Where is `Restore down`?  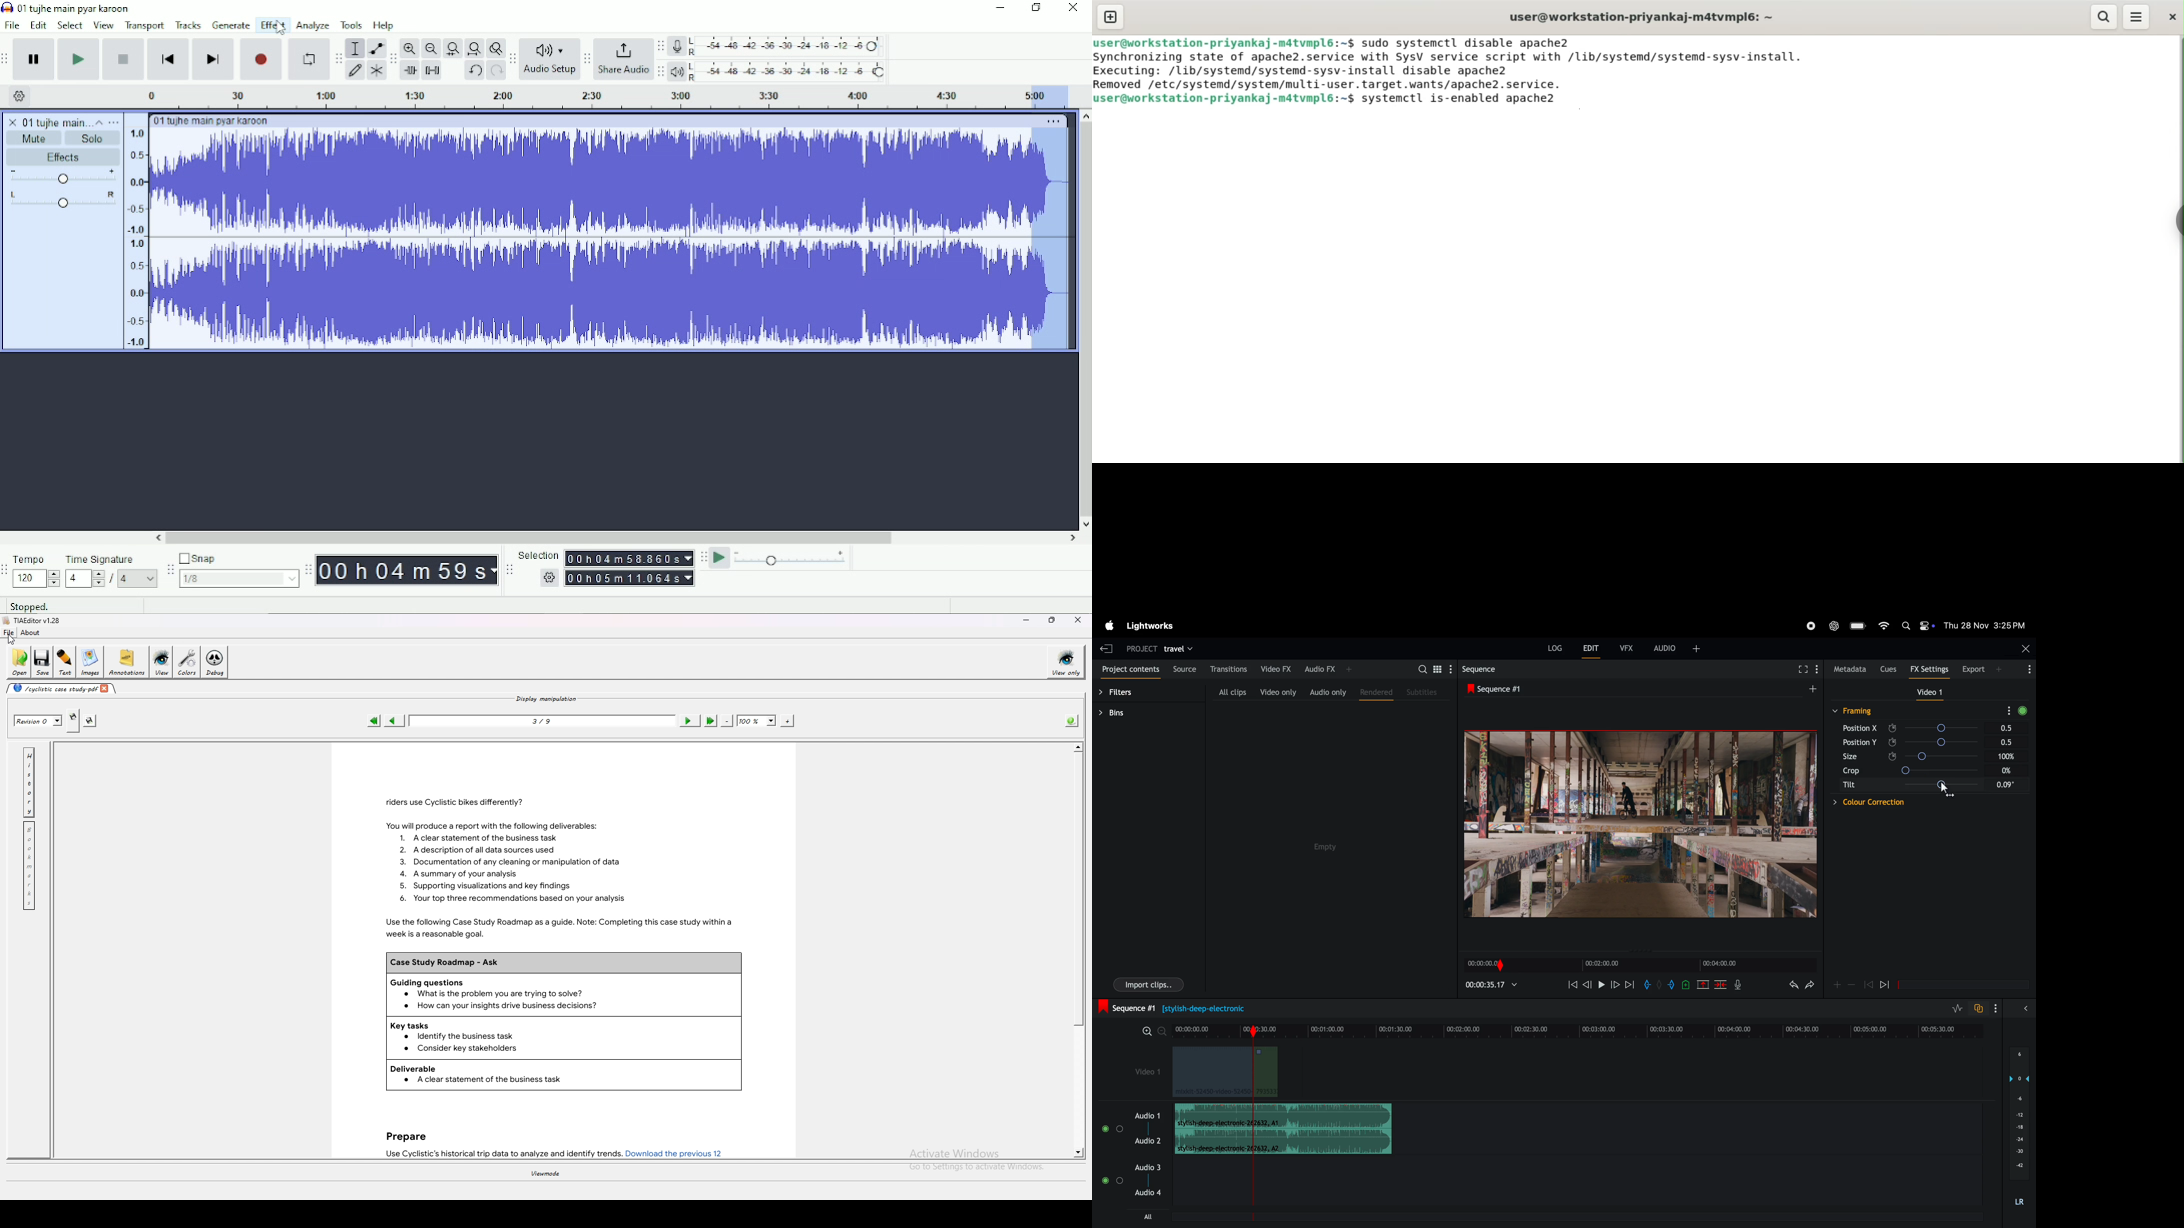 Restore down is located at coordinates (1038, 7).